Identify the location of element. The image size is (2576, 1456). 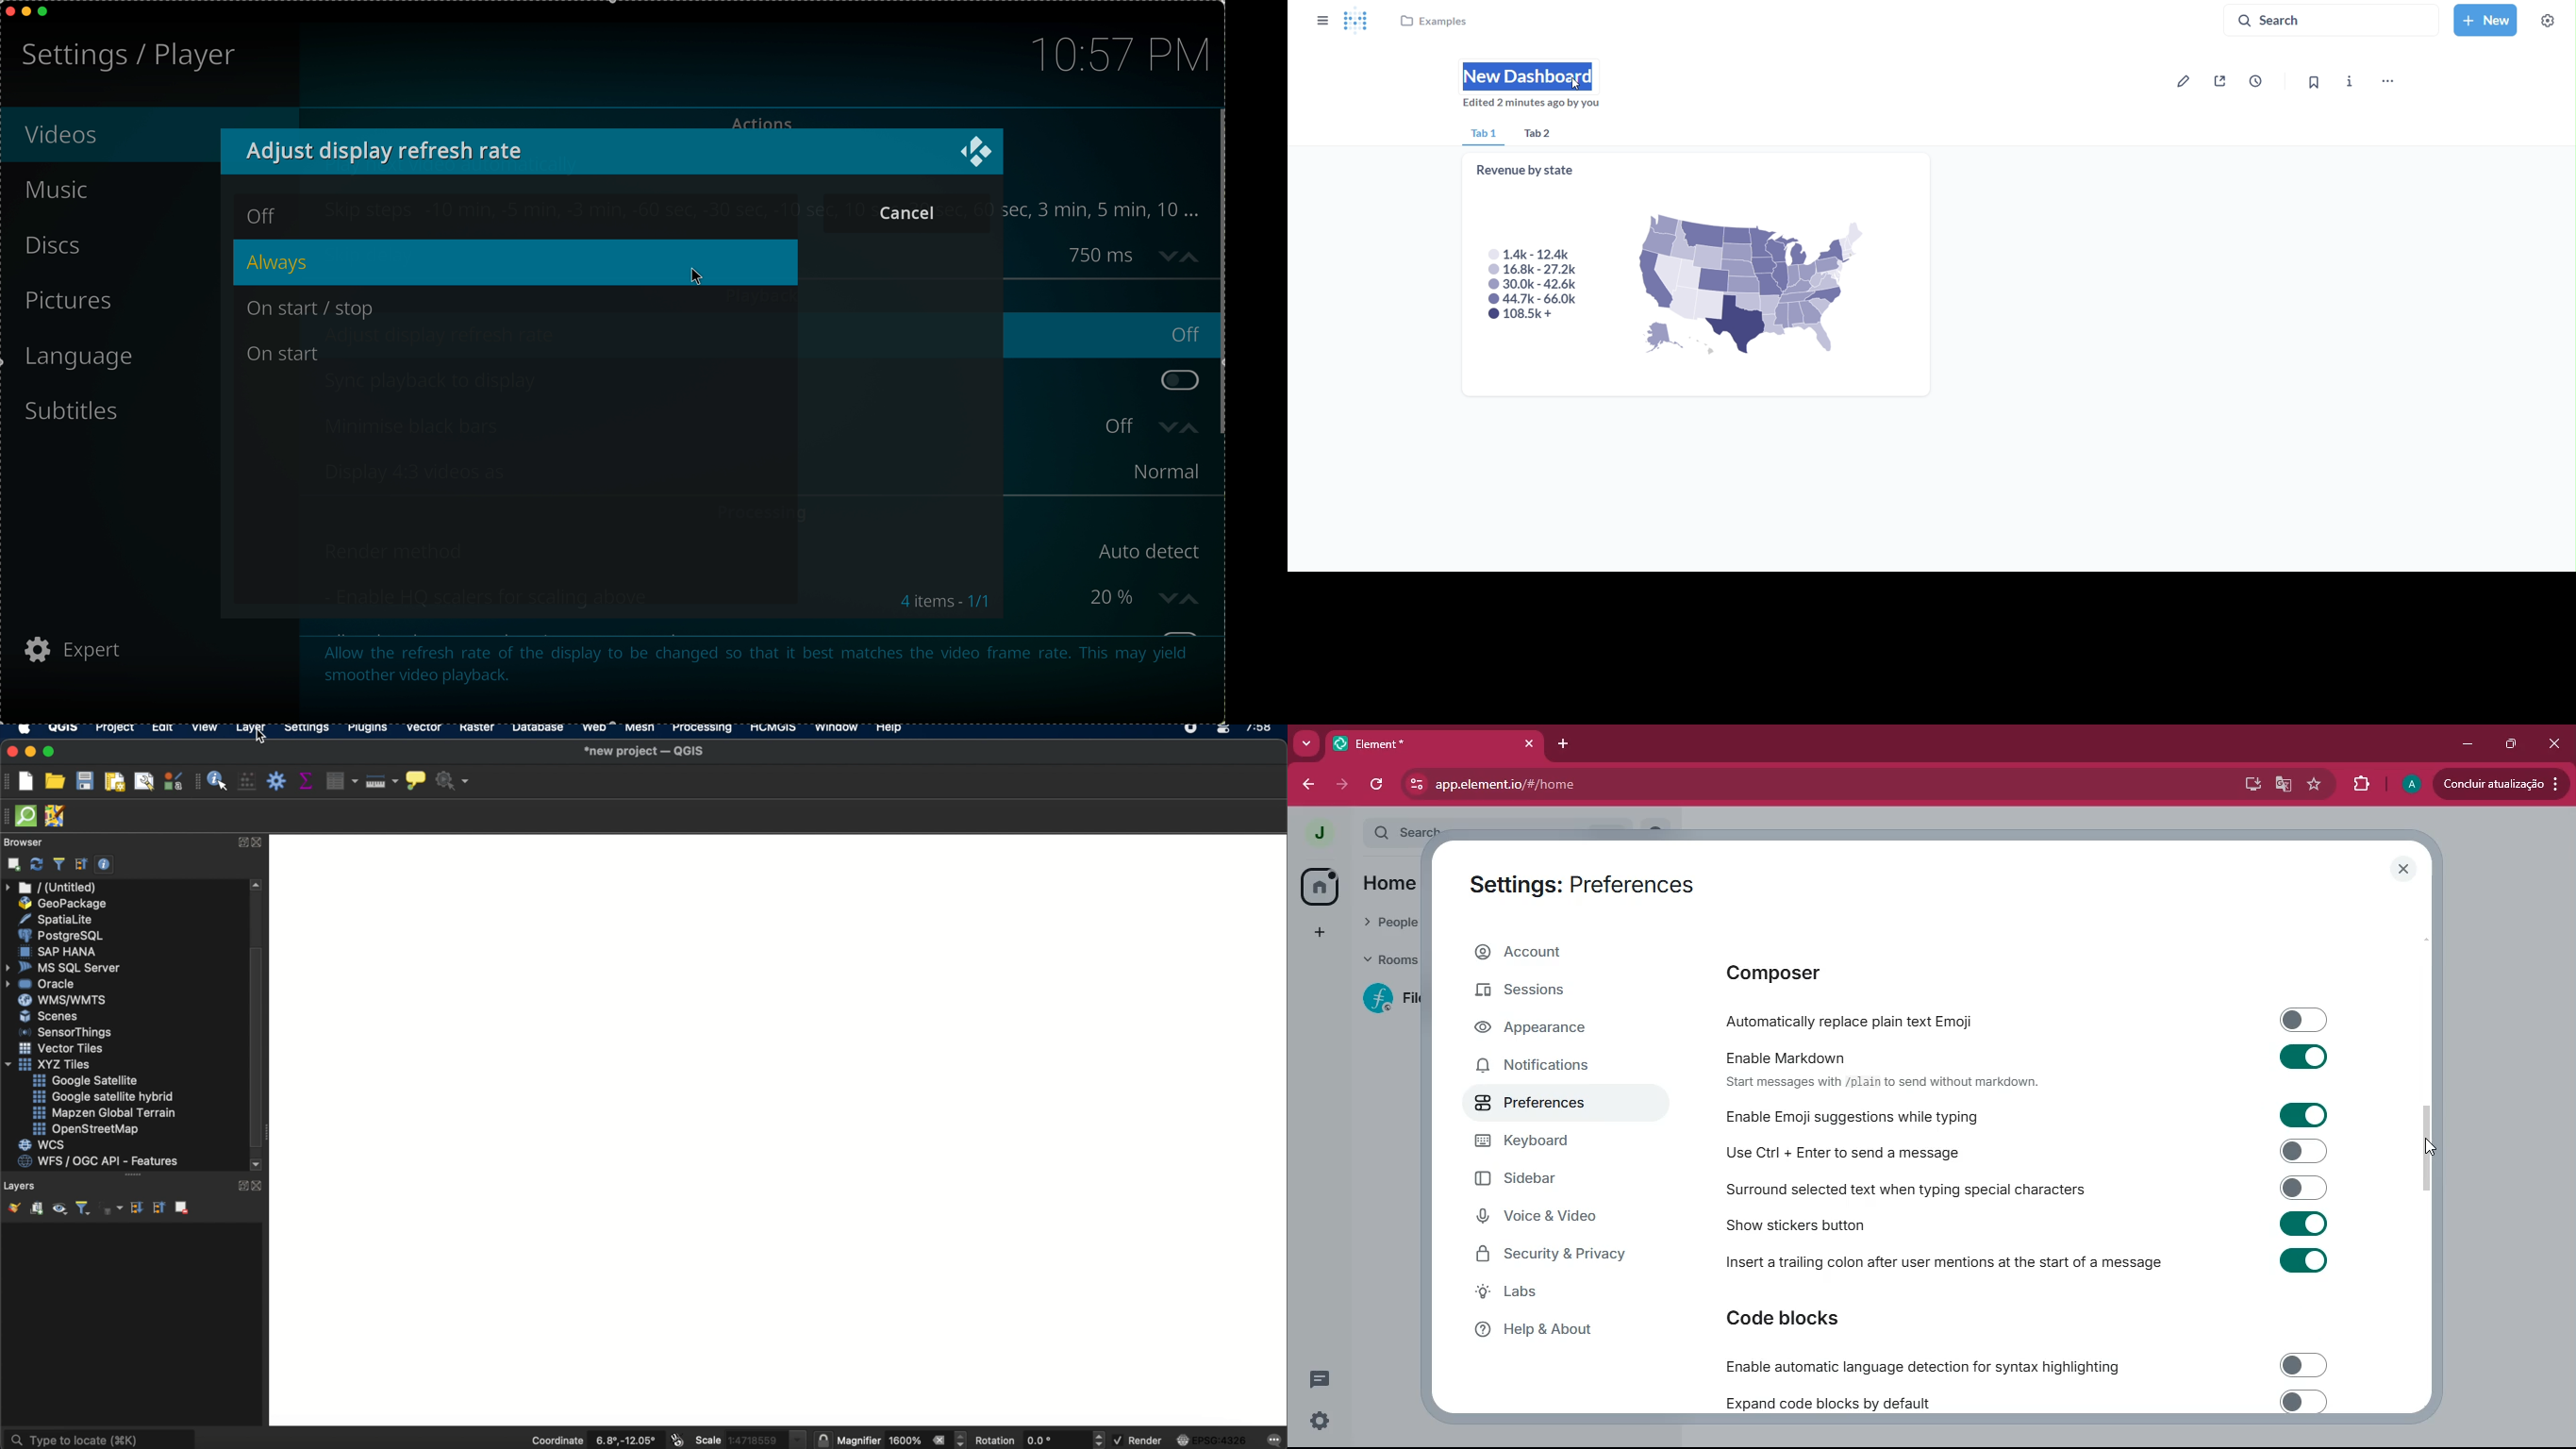
(1434, 745).